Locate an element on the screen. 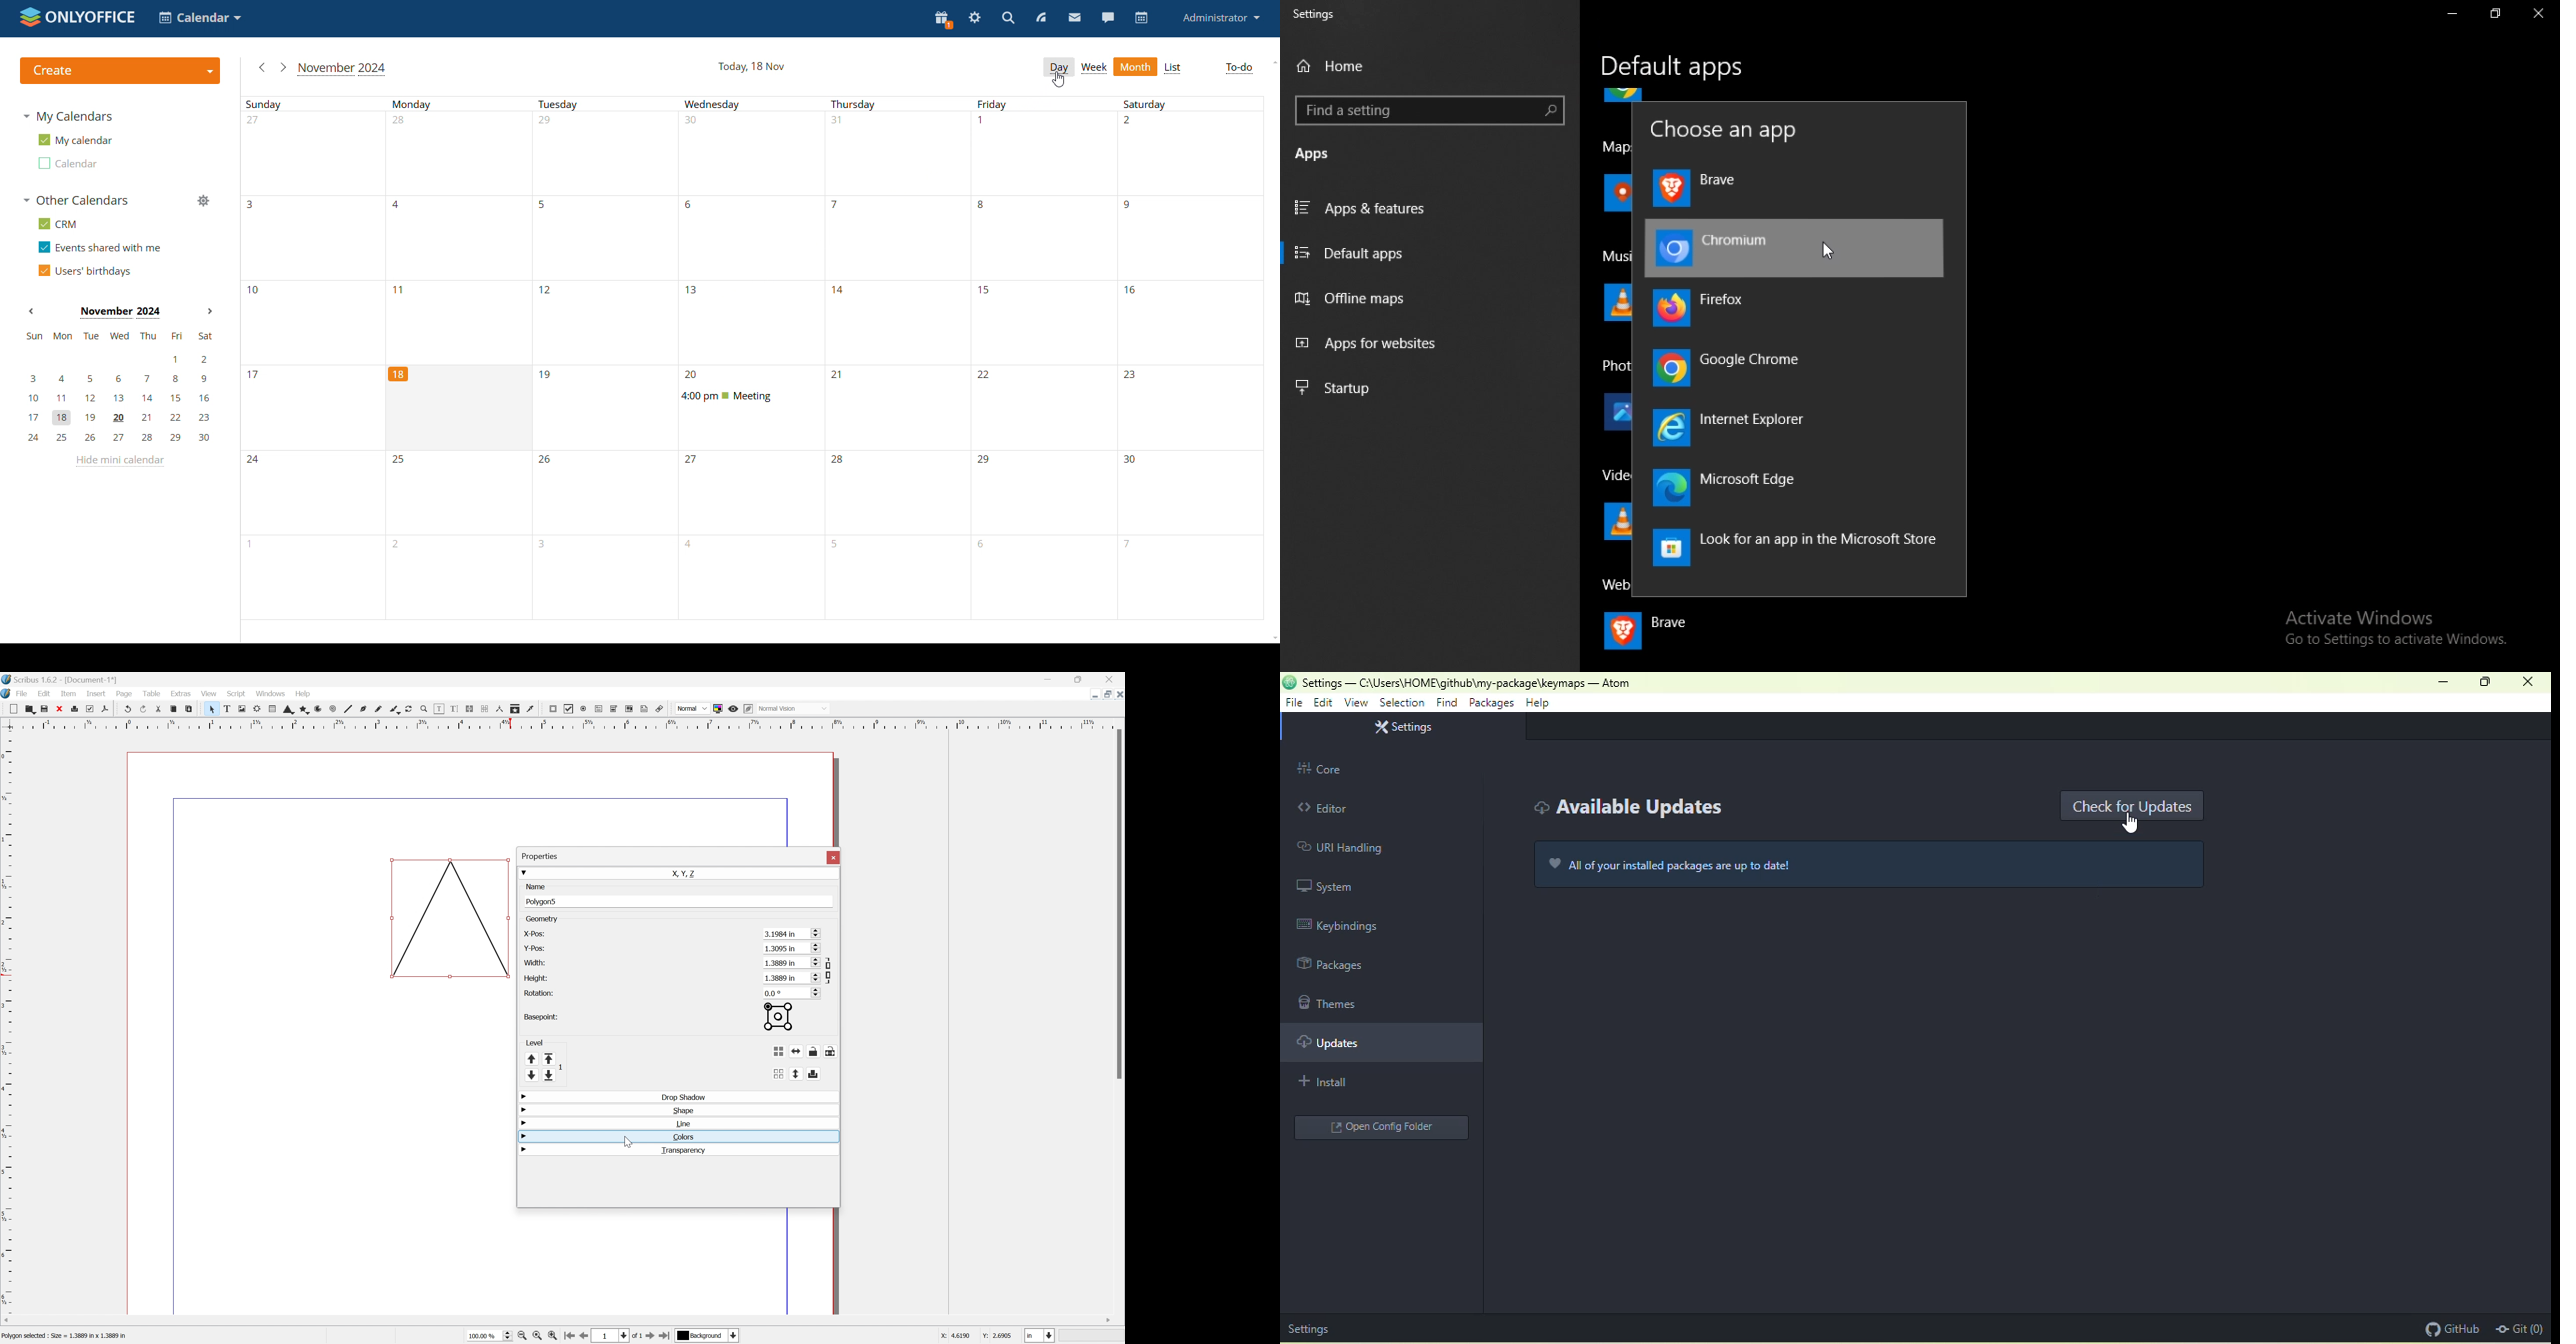  View is located at coordinates (211, 693).